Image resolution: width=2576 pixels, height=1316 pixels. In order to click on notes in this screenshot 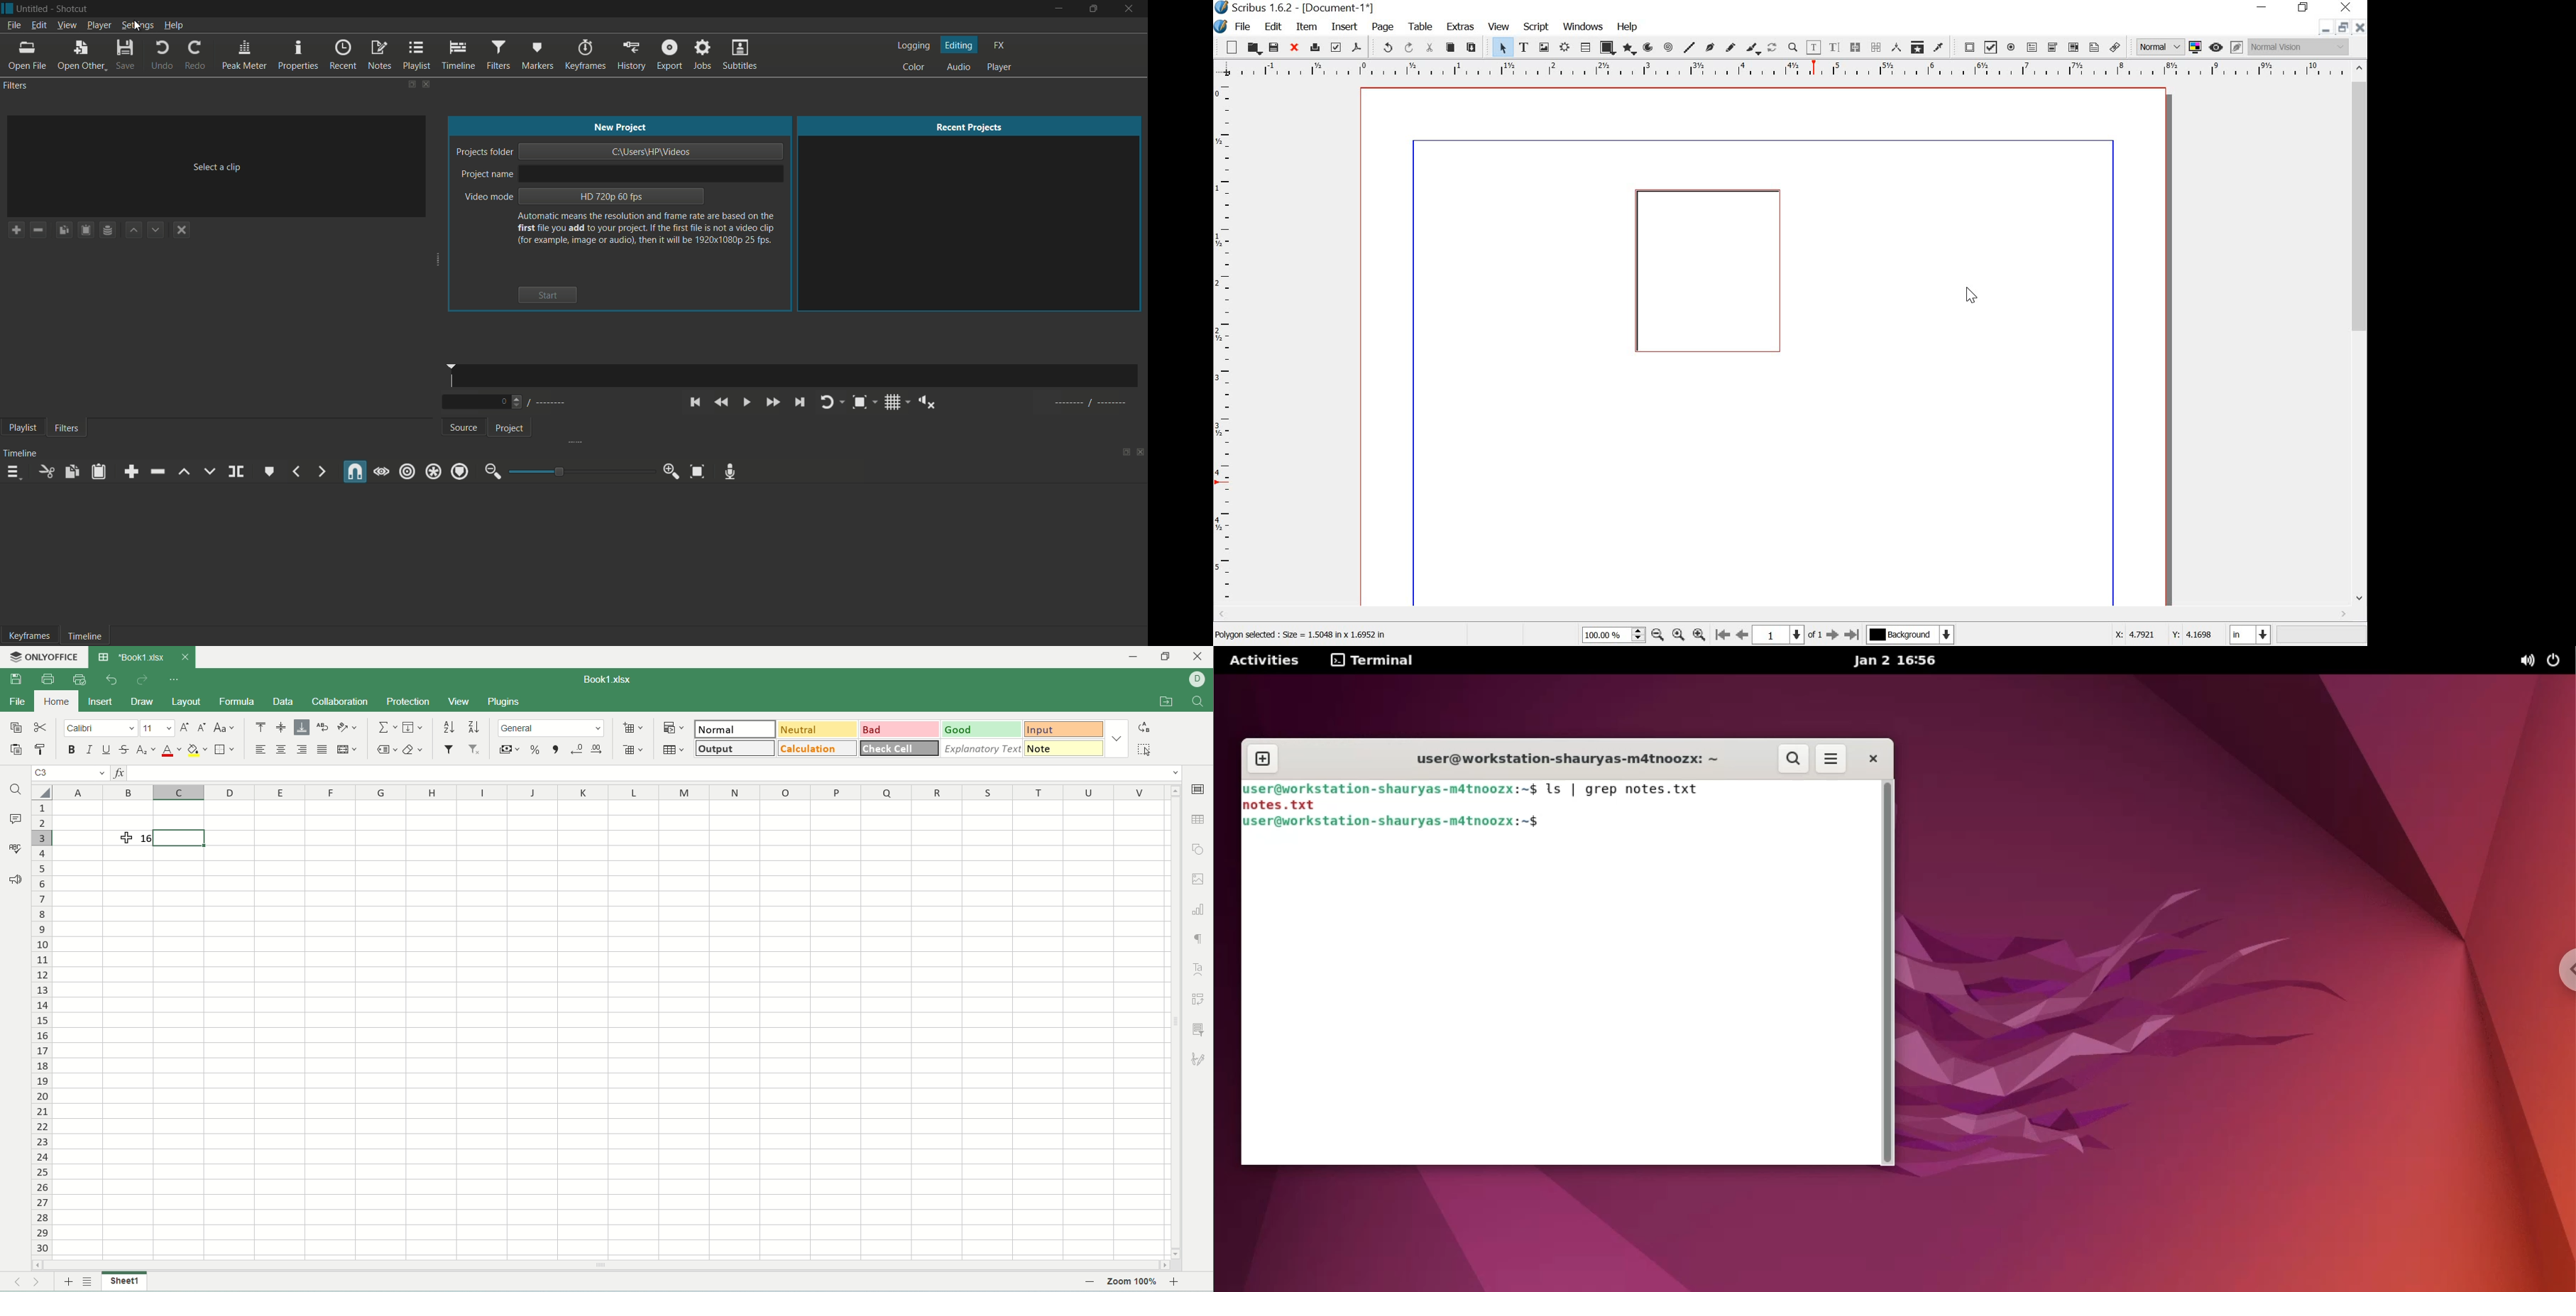, I will do `click(379, 56)`.